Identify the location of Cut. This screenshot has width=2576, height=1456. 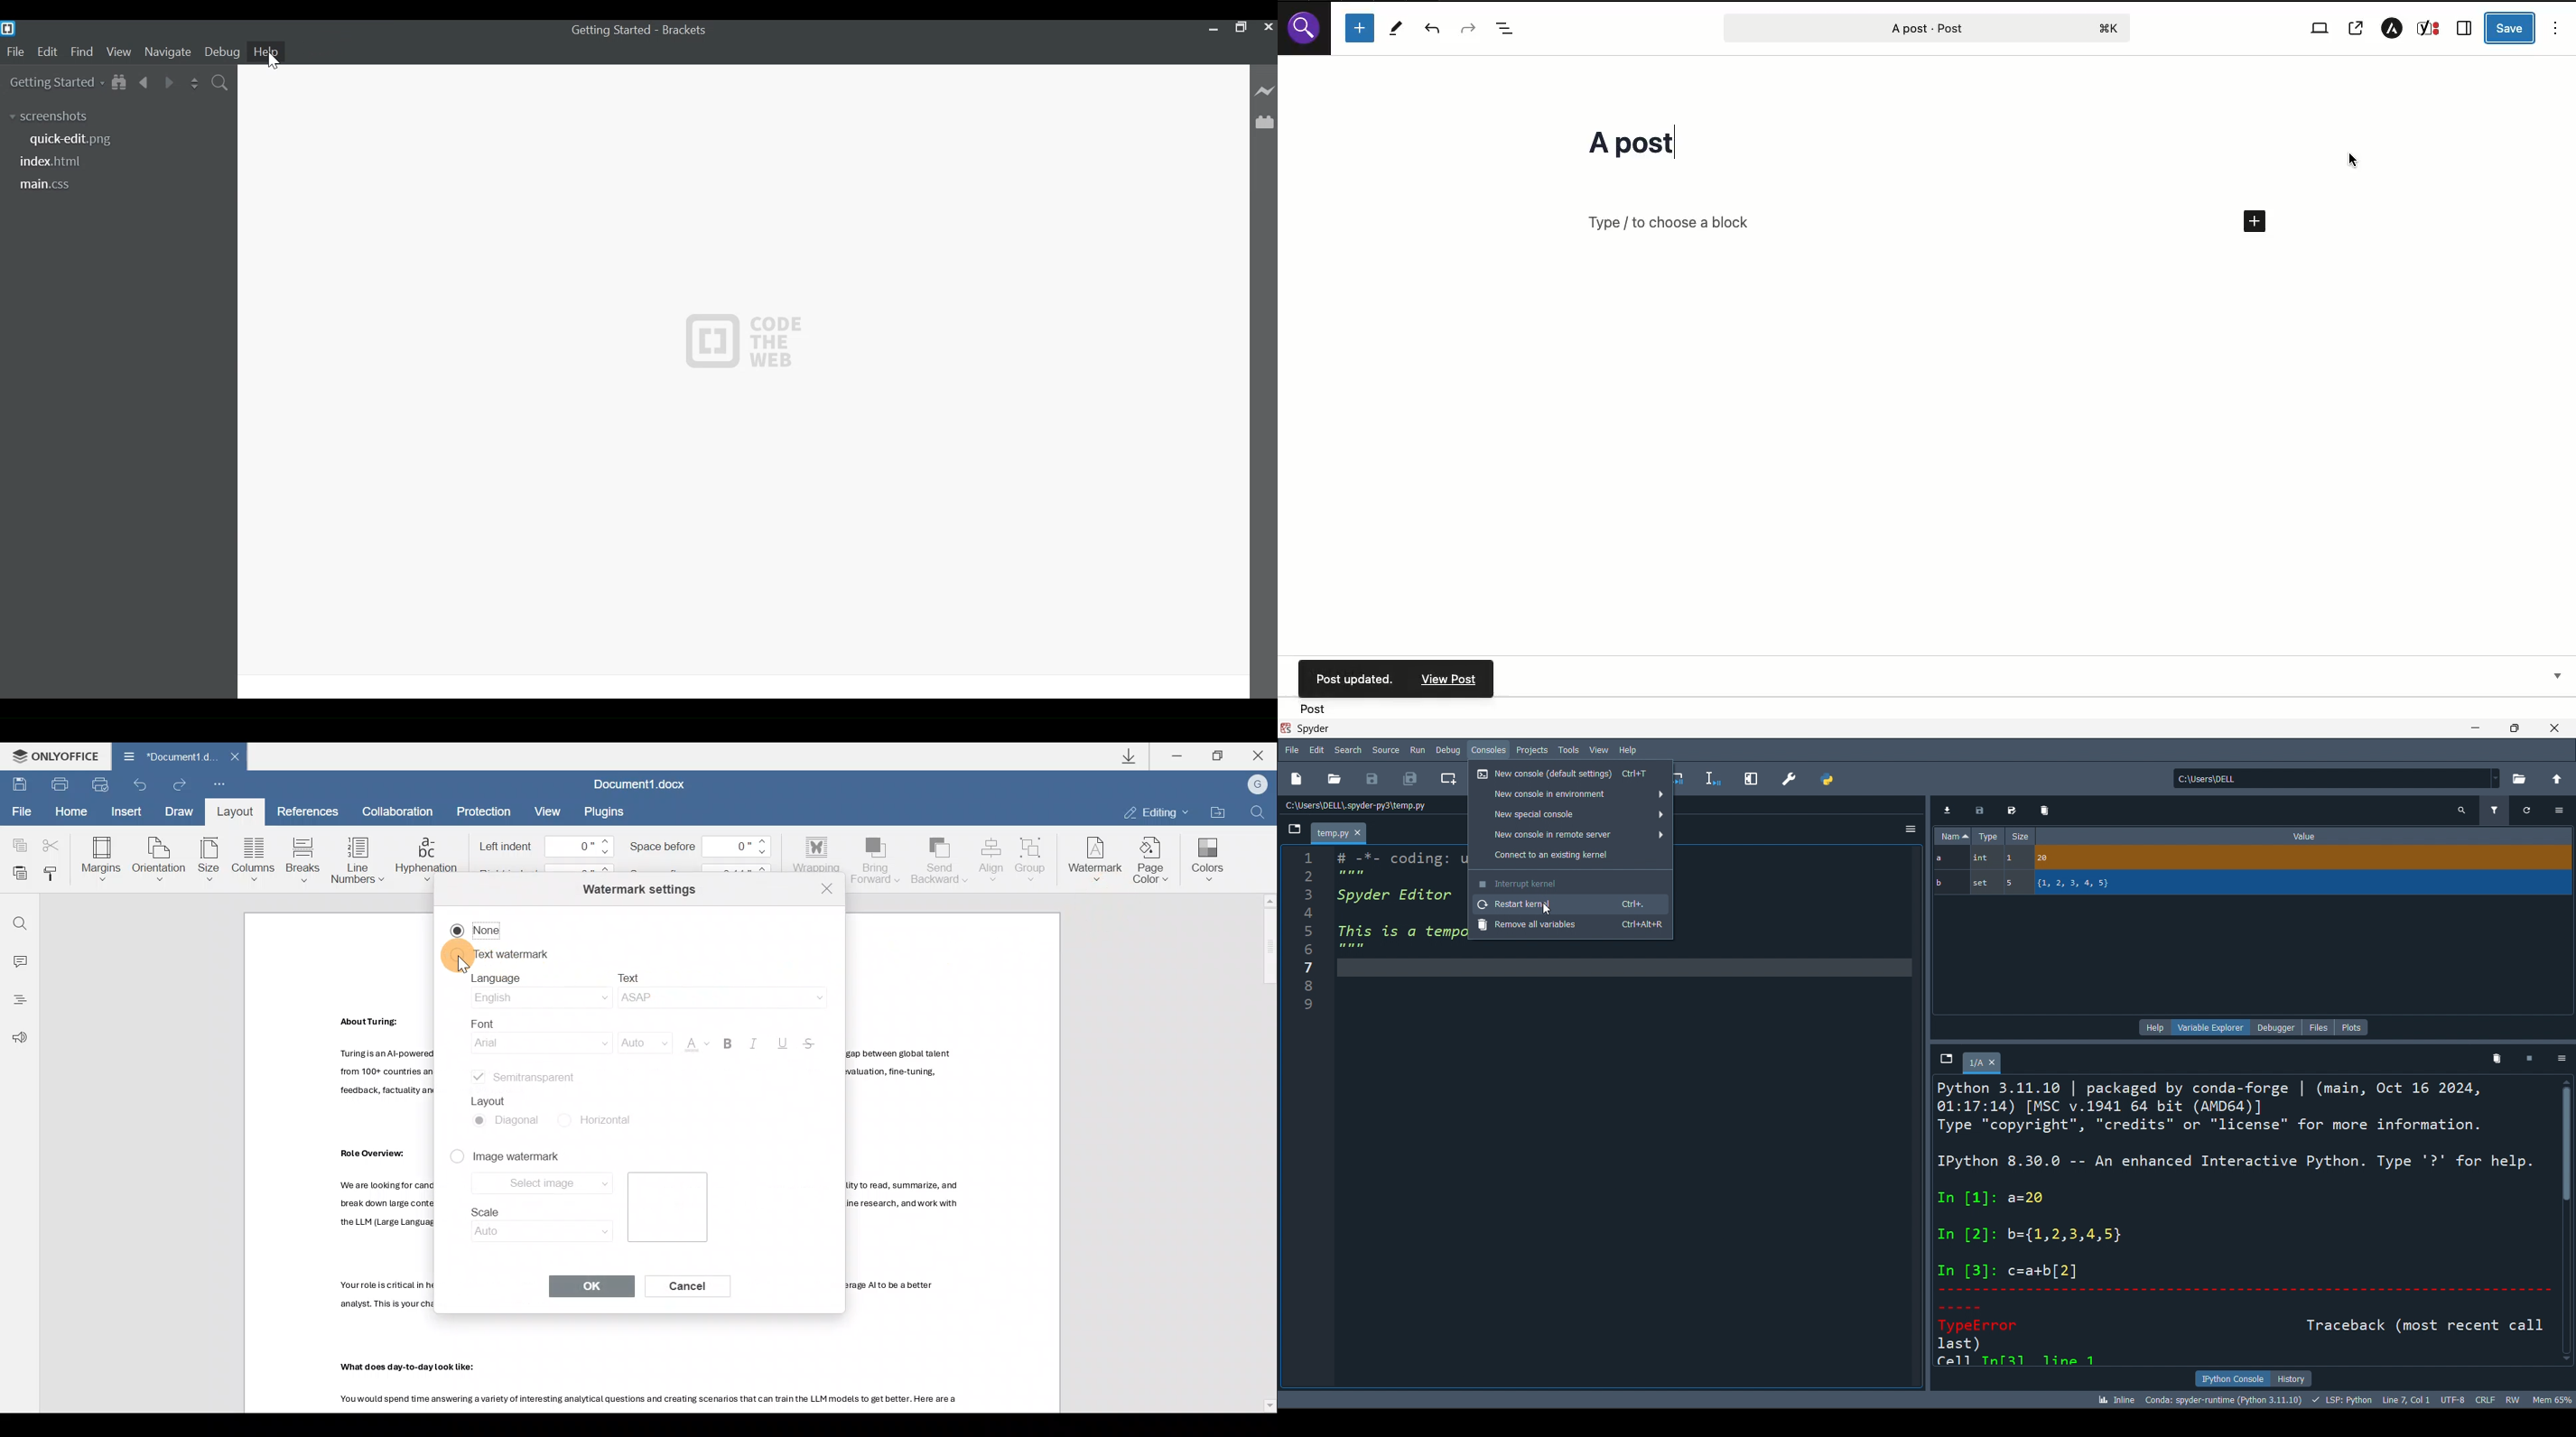
(51, 843).